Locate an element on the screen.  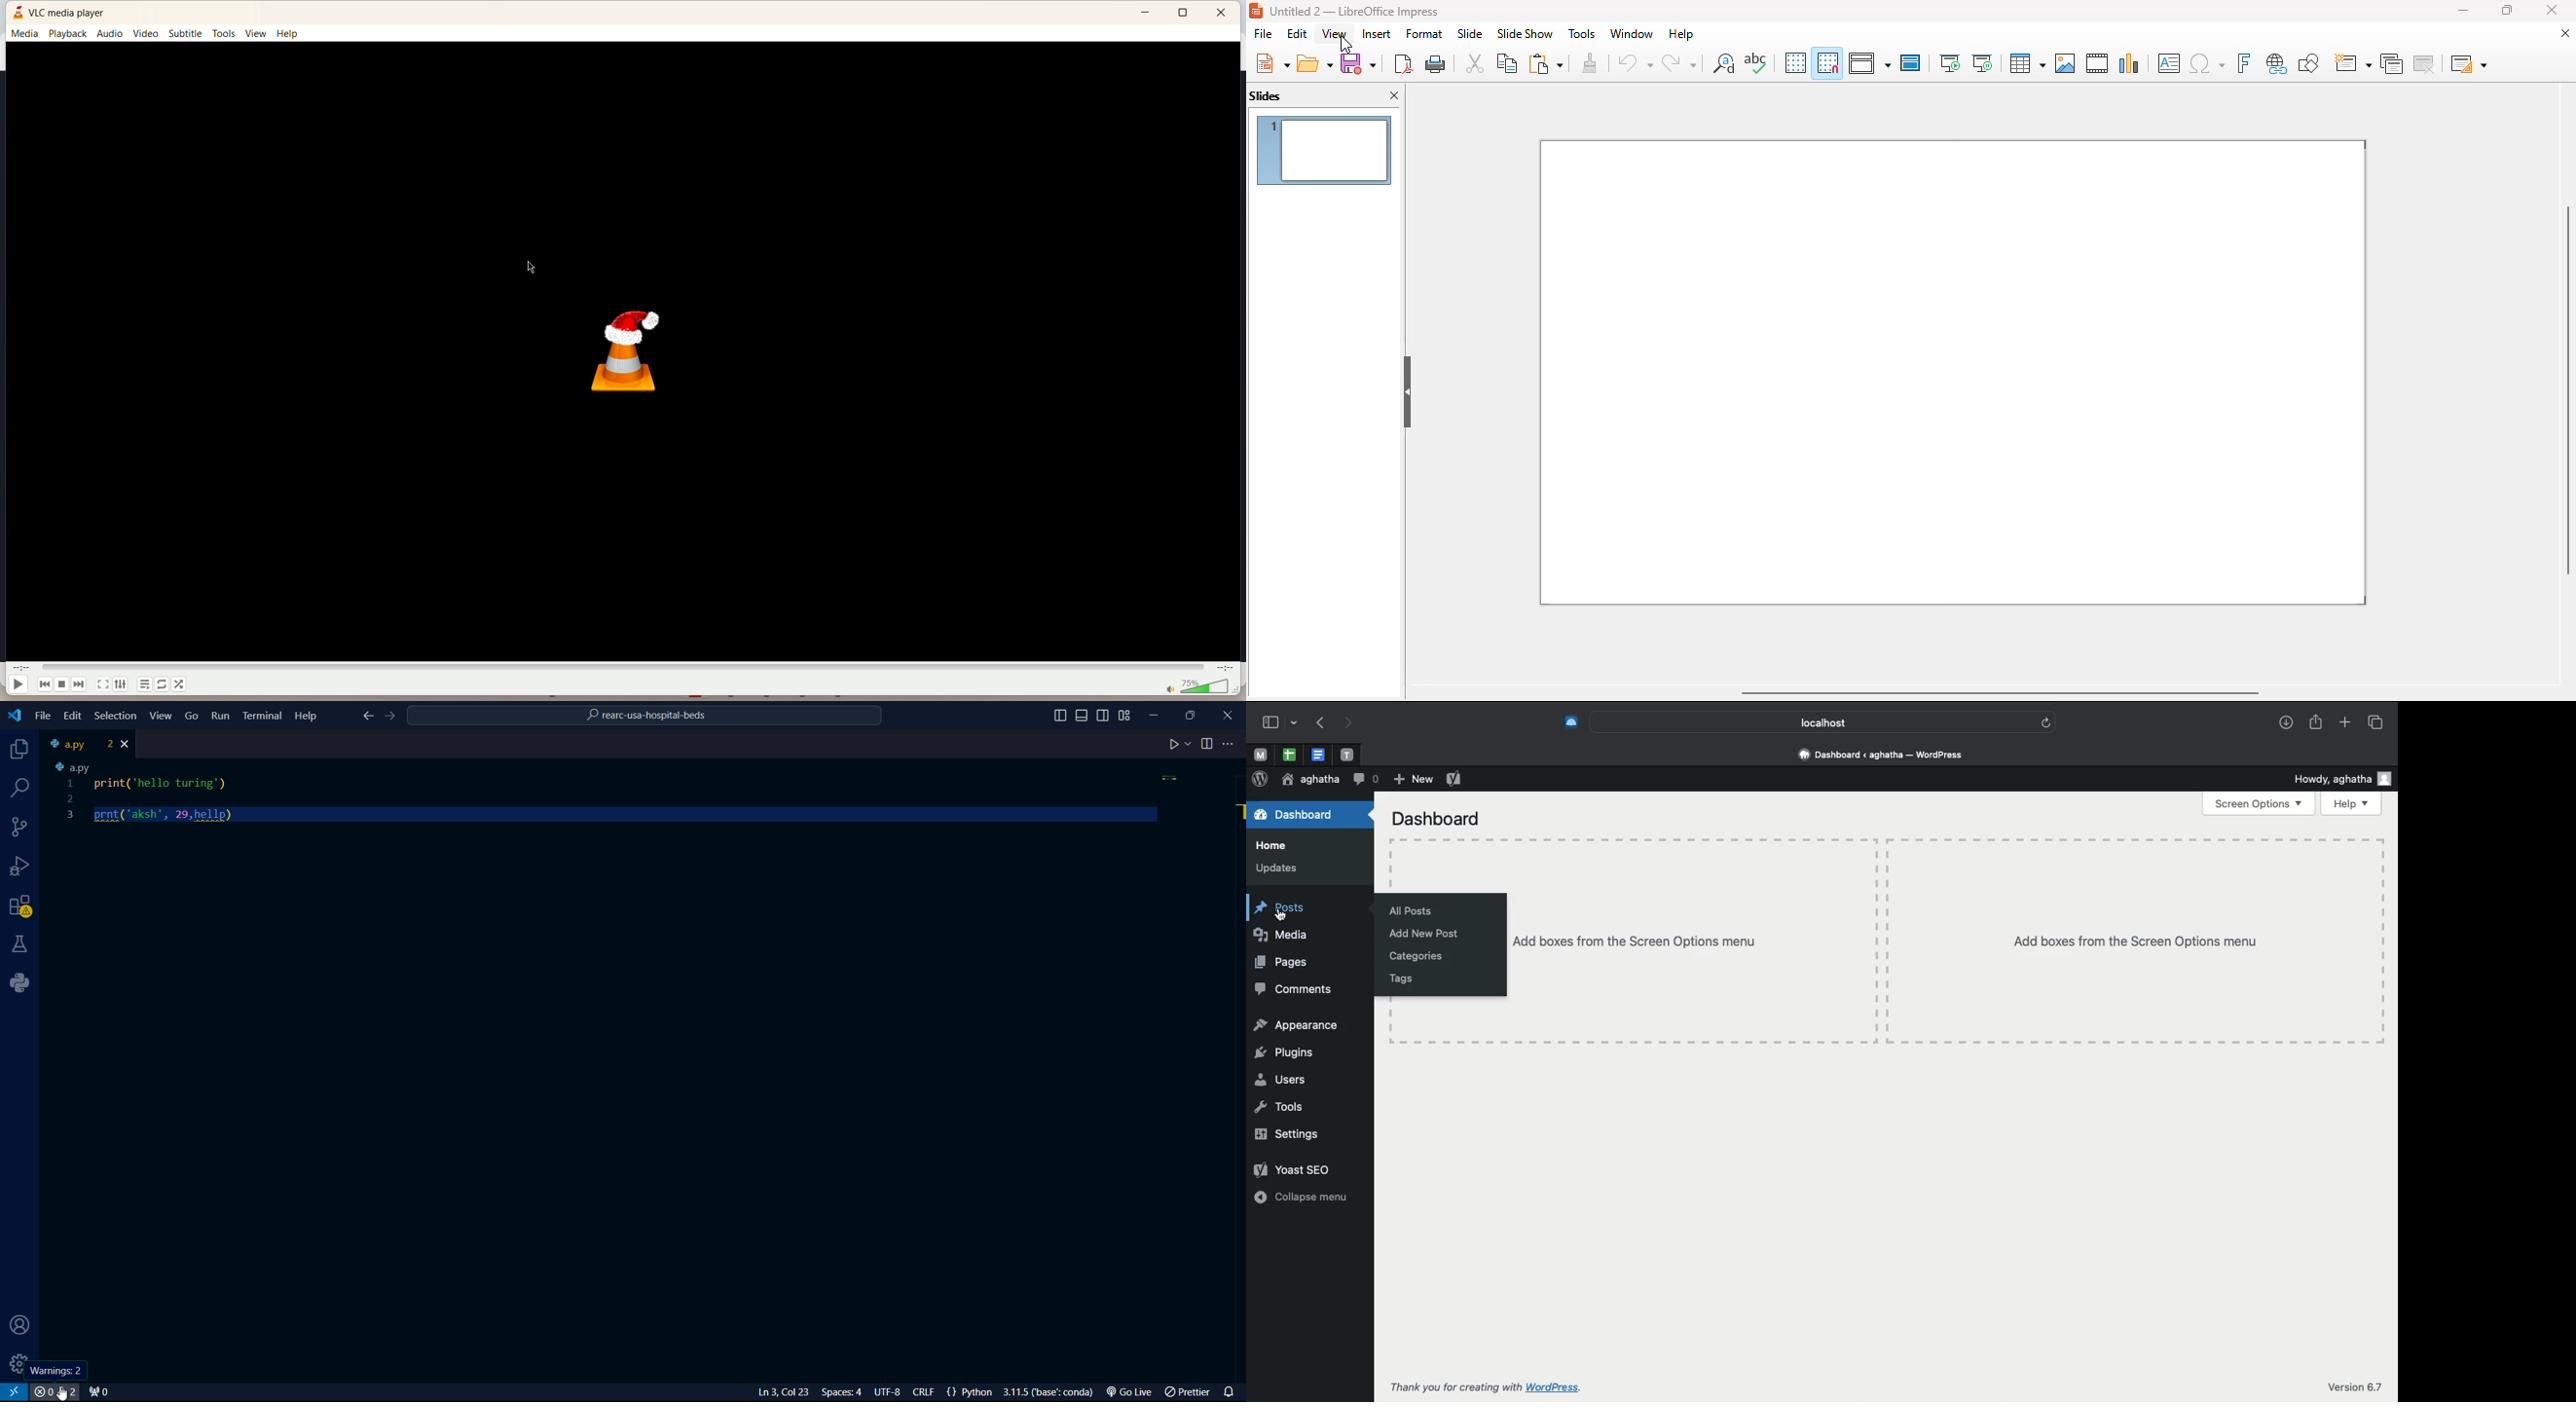
clone formatting is located at coordinates (1590, 63).